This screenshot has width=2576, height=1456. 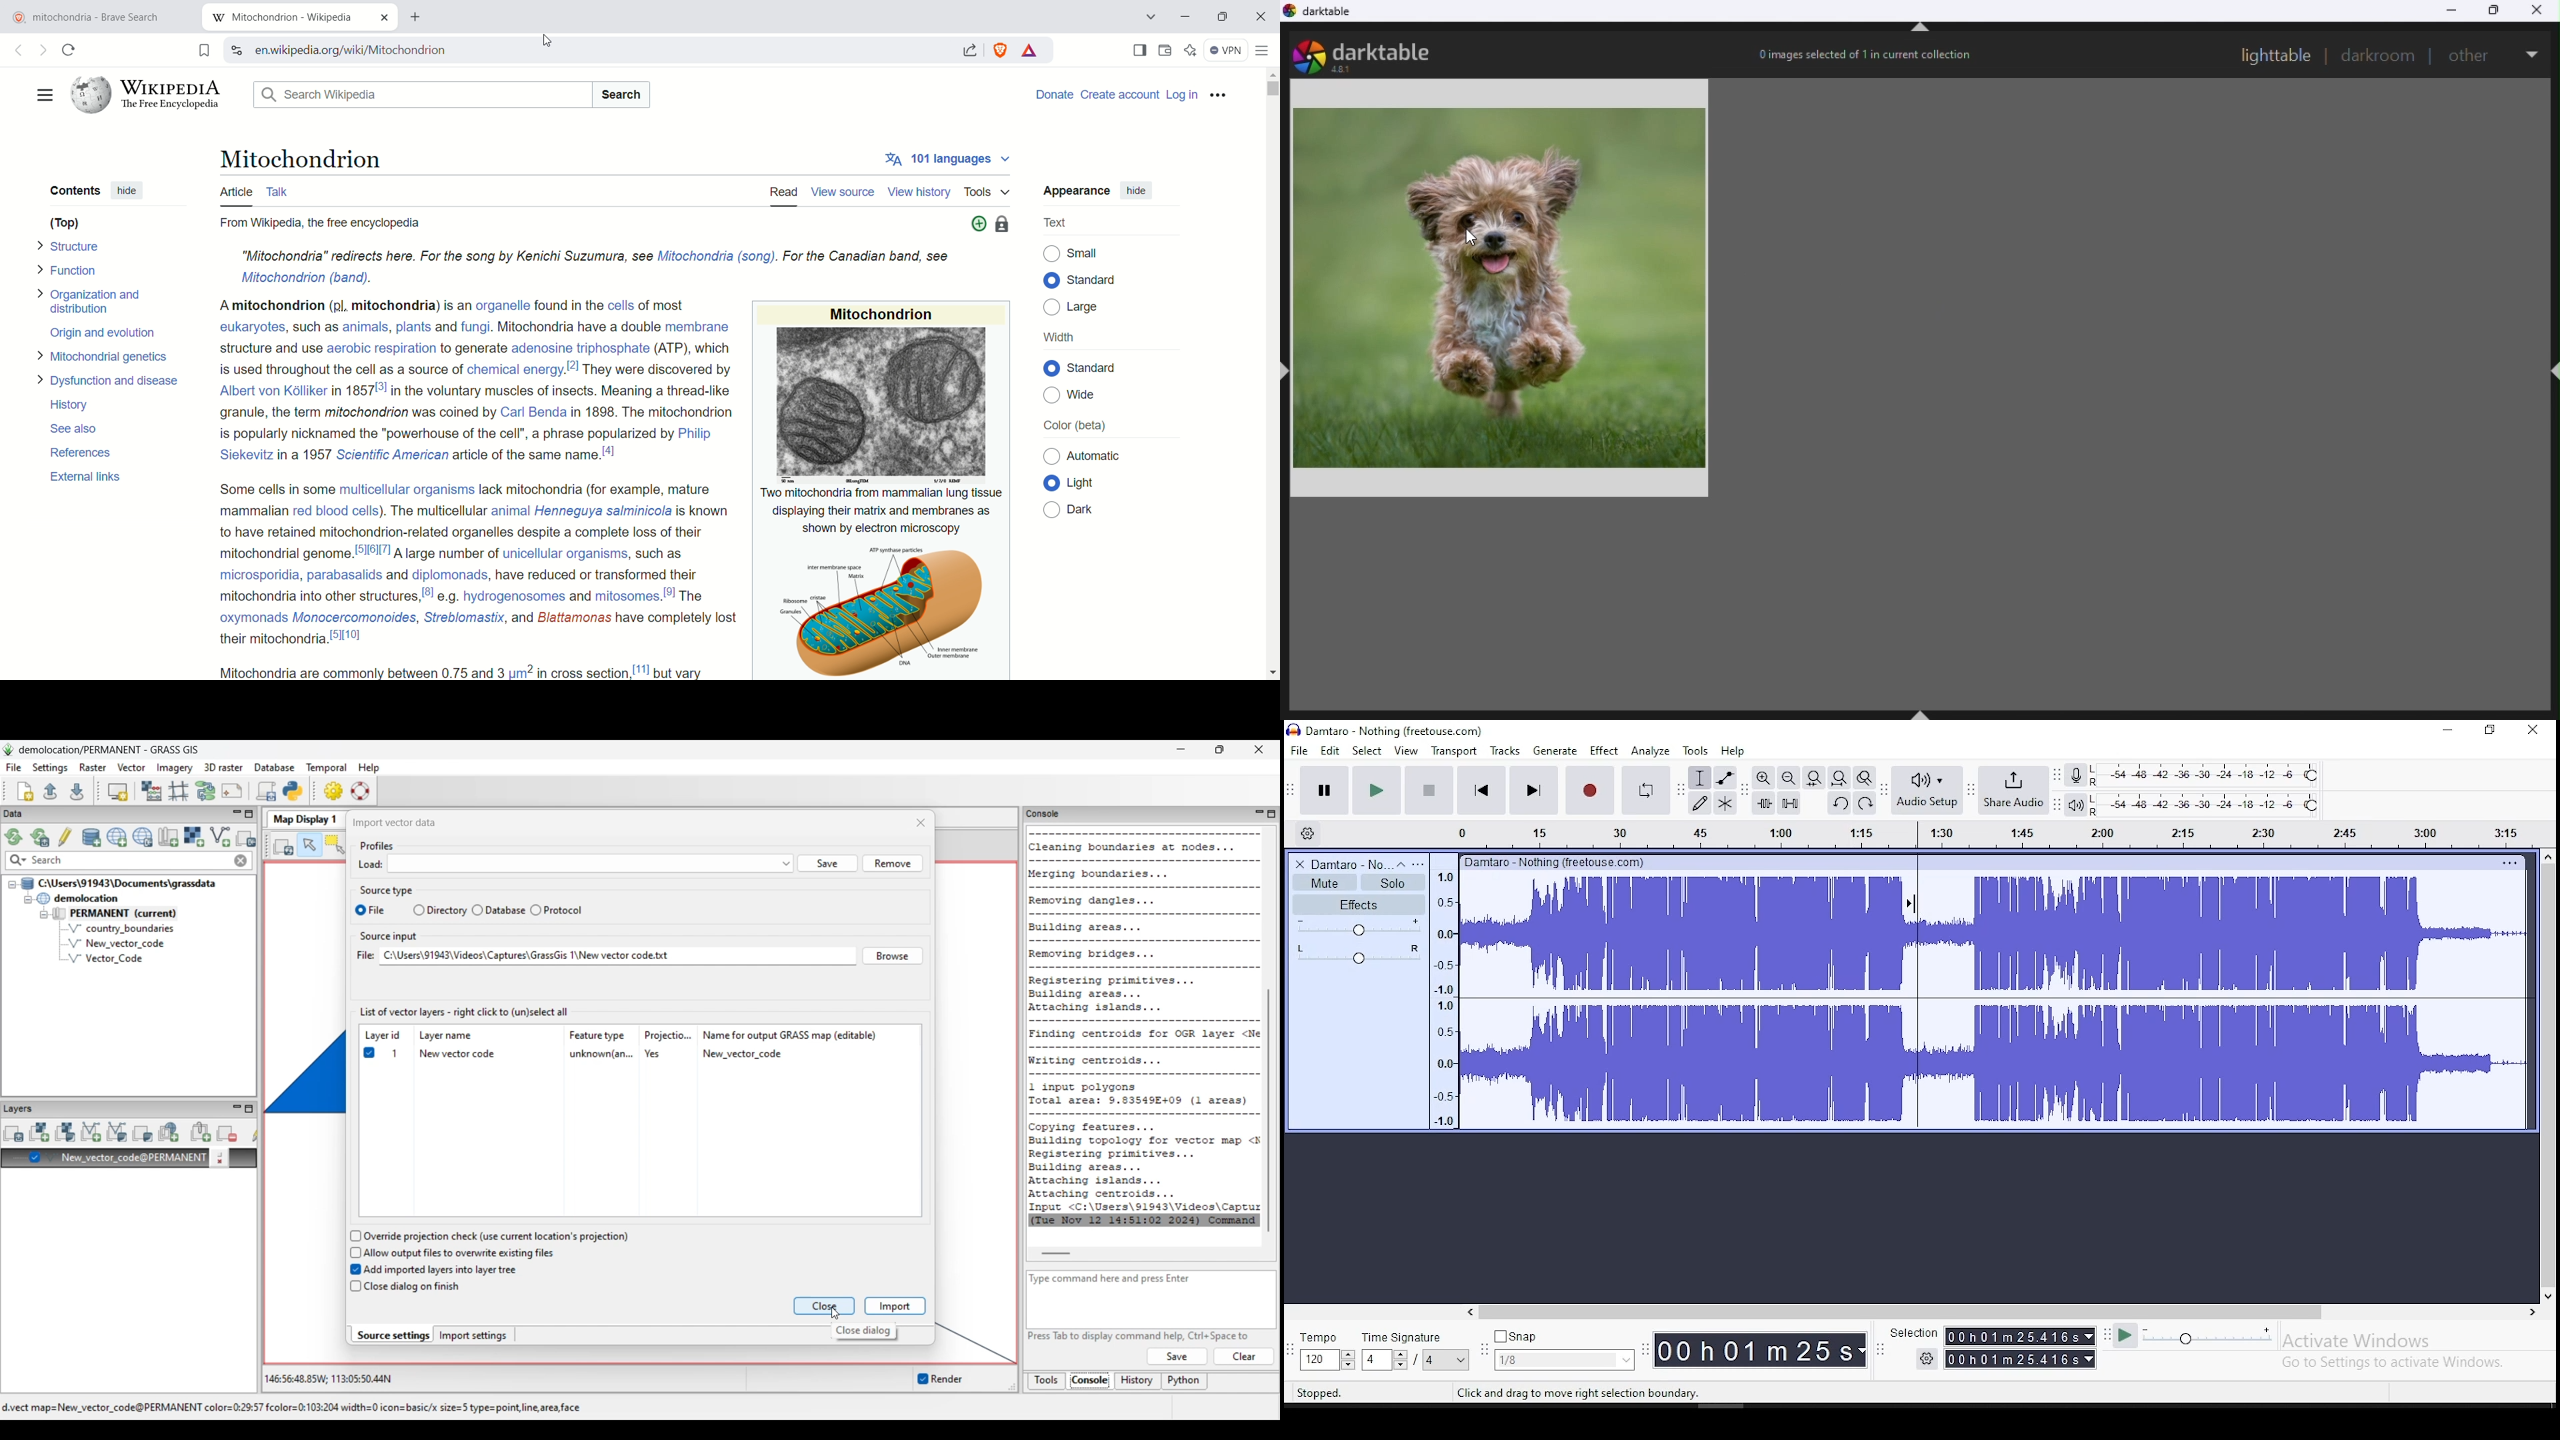 What do you see at coordinates (2013, 789) in the screenshot?
I see `share audio` at bounding box center [2013, 789].